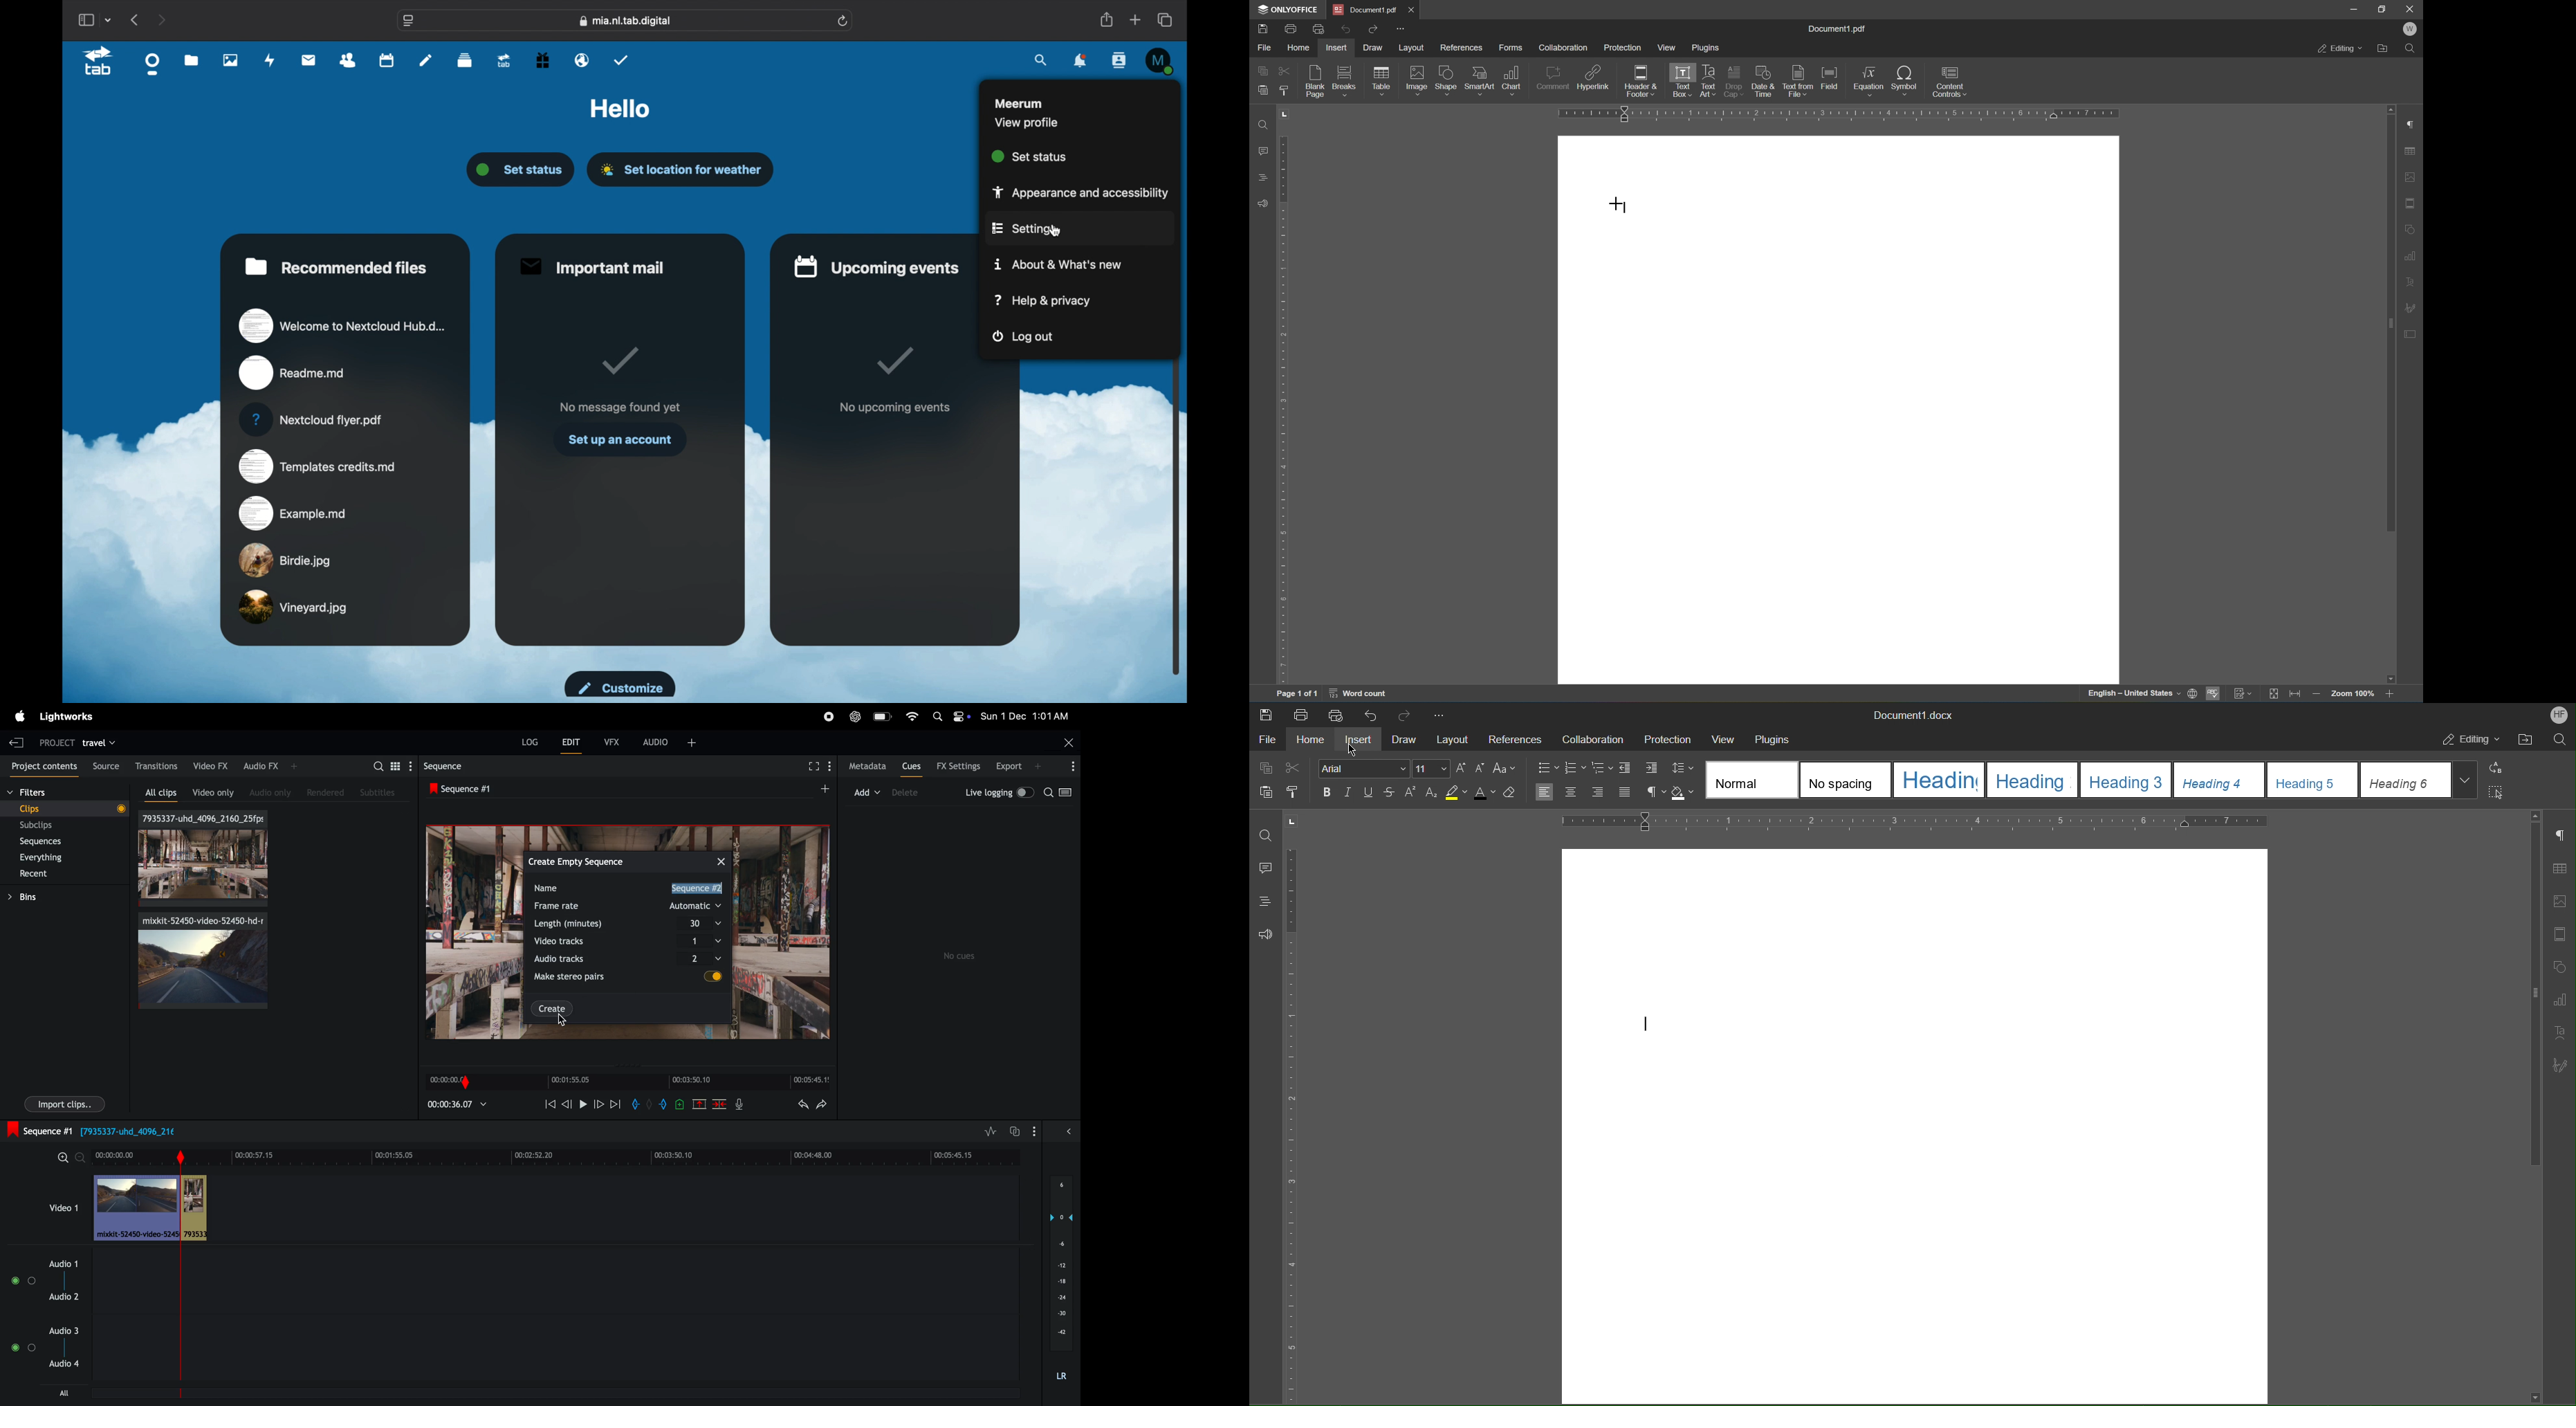  Describe the element at coordinates (573, 977) in the screenshot. I see `make stereo pairs` at that location.